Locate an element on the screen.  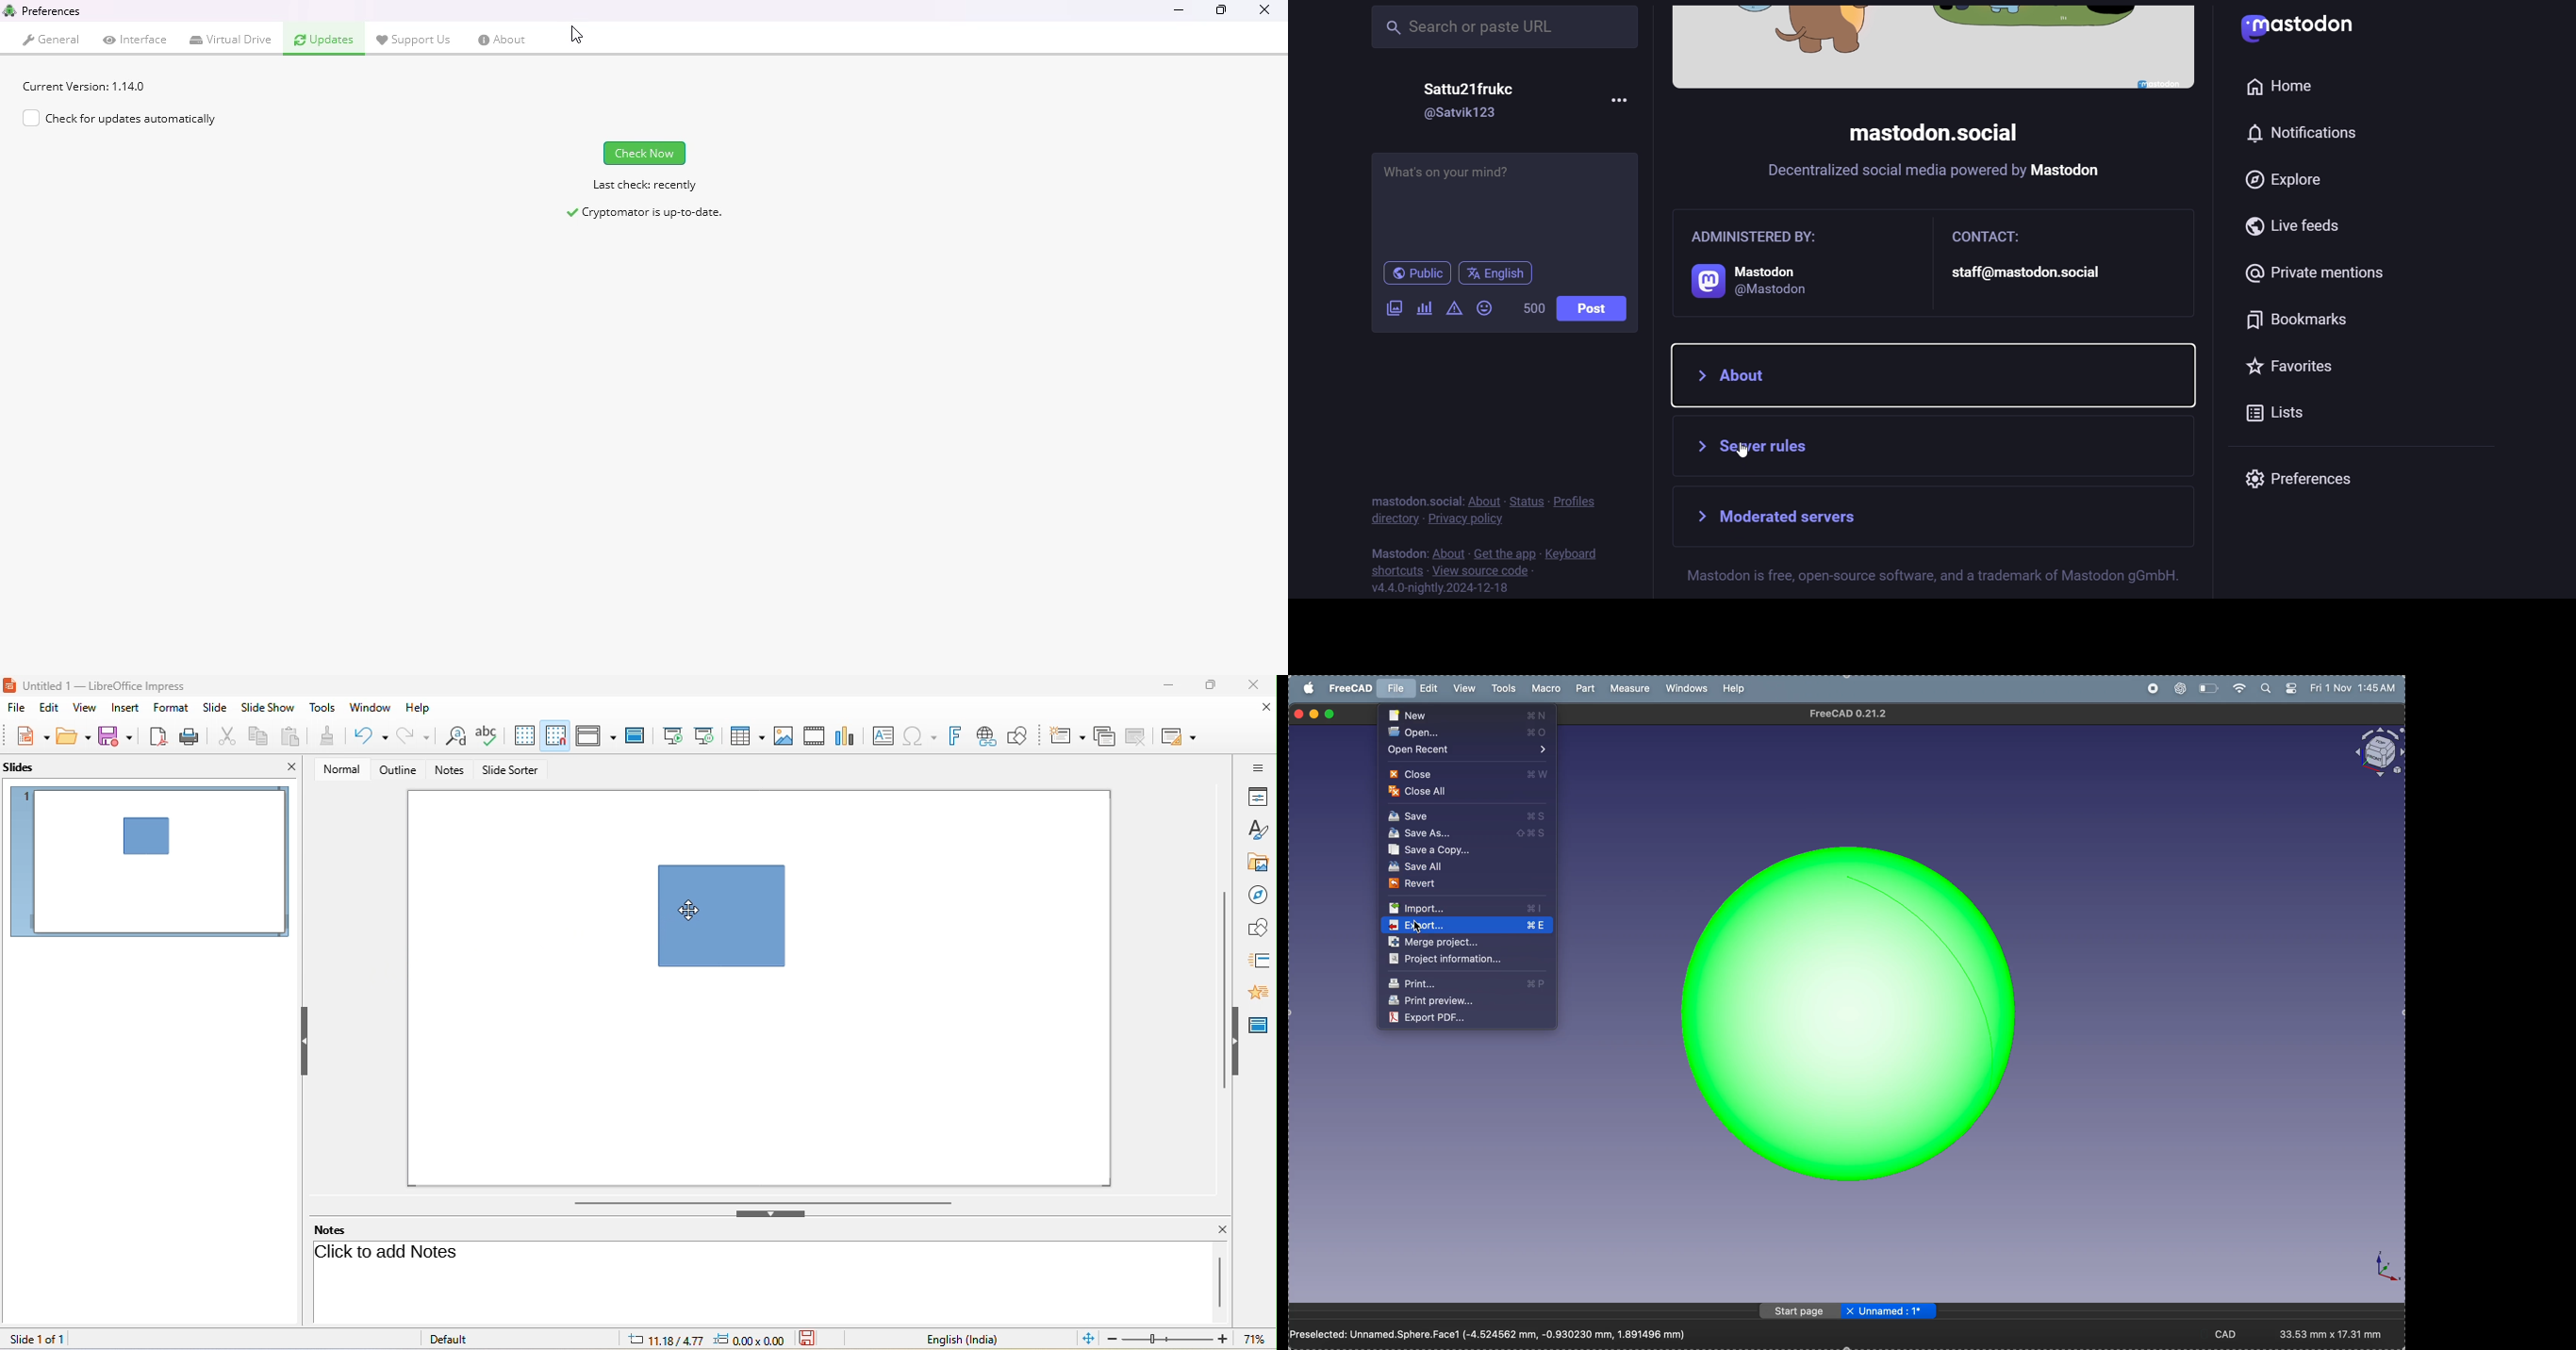
edit is located at coordinates (1429, 688).